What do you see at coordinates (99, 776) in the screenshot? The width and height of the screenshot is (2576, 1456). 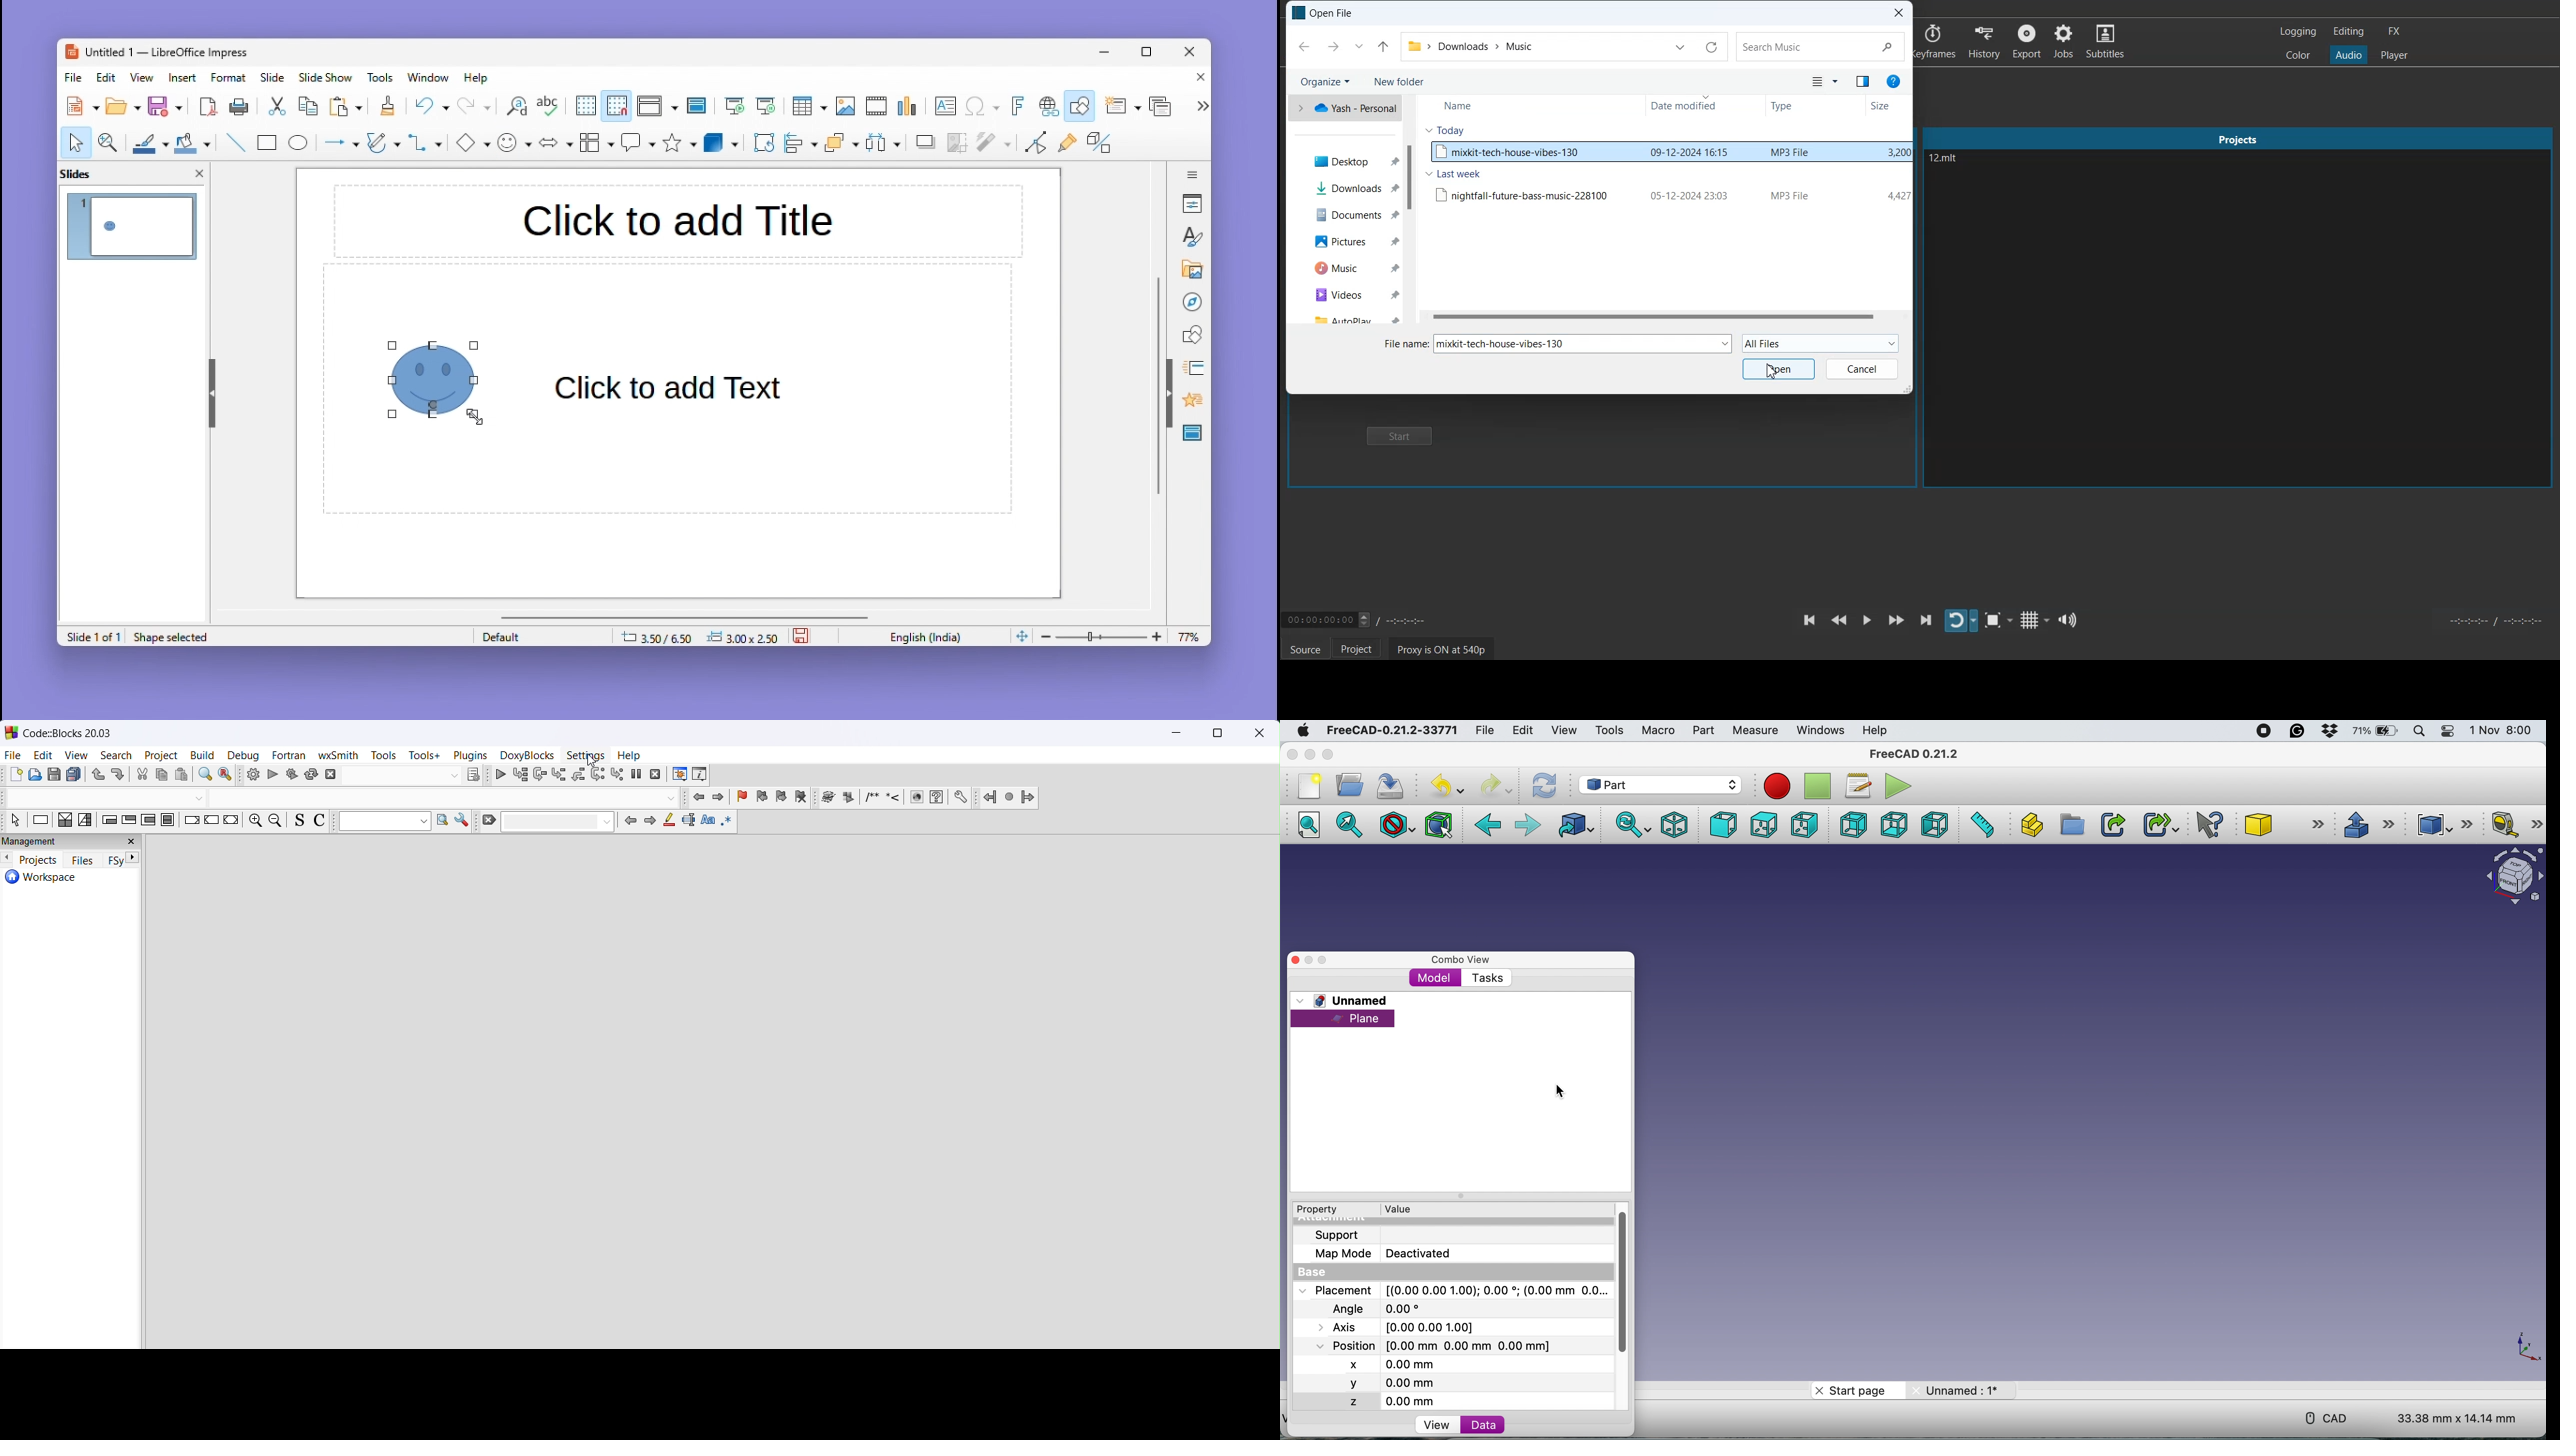 I see `undo` at bounding box center [99, 776].